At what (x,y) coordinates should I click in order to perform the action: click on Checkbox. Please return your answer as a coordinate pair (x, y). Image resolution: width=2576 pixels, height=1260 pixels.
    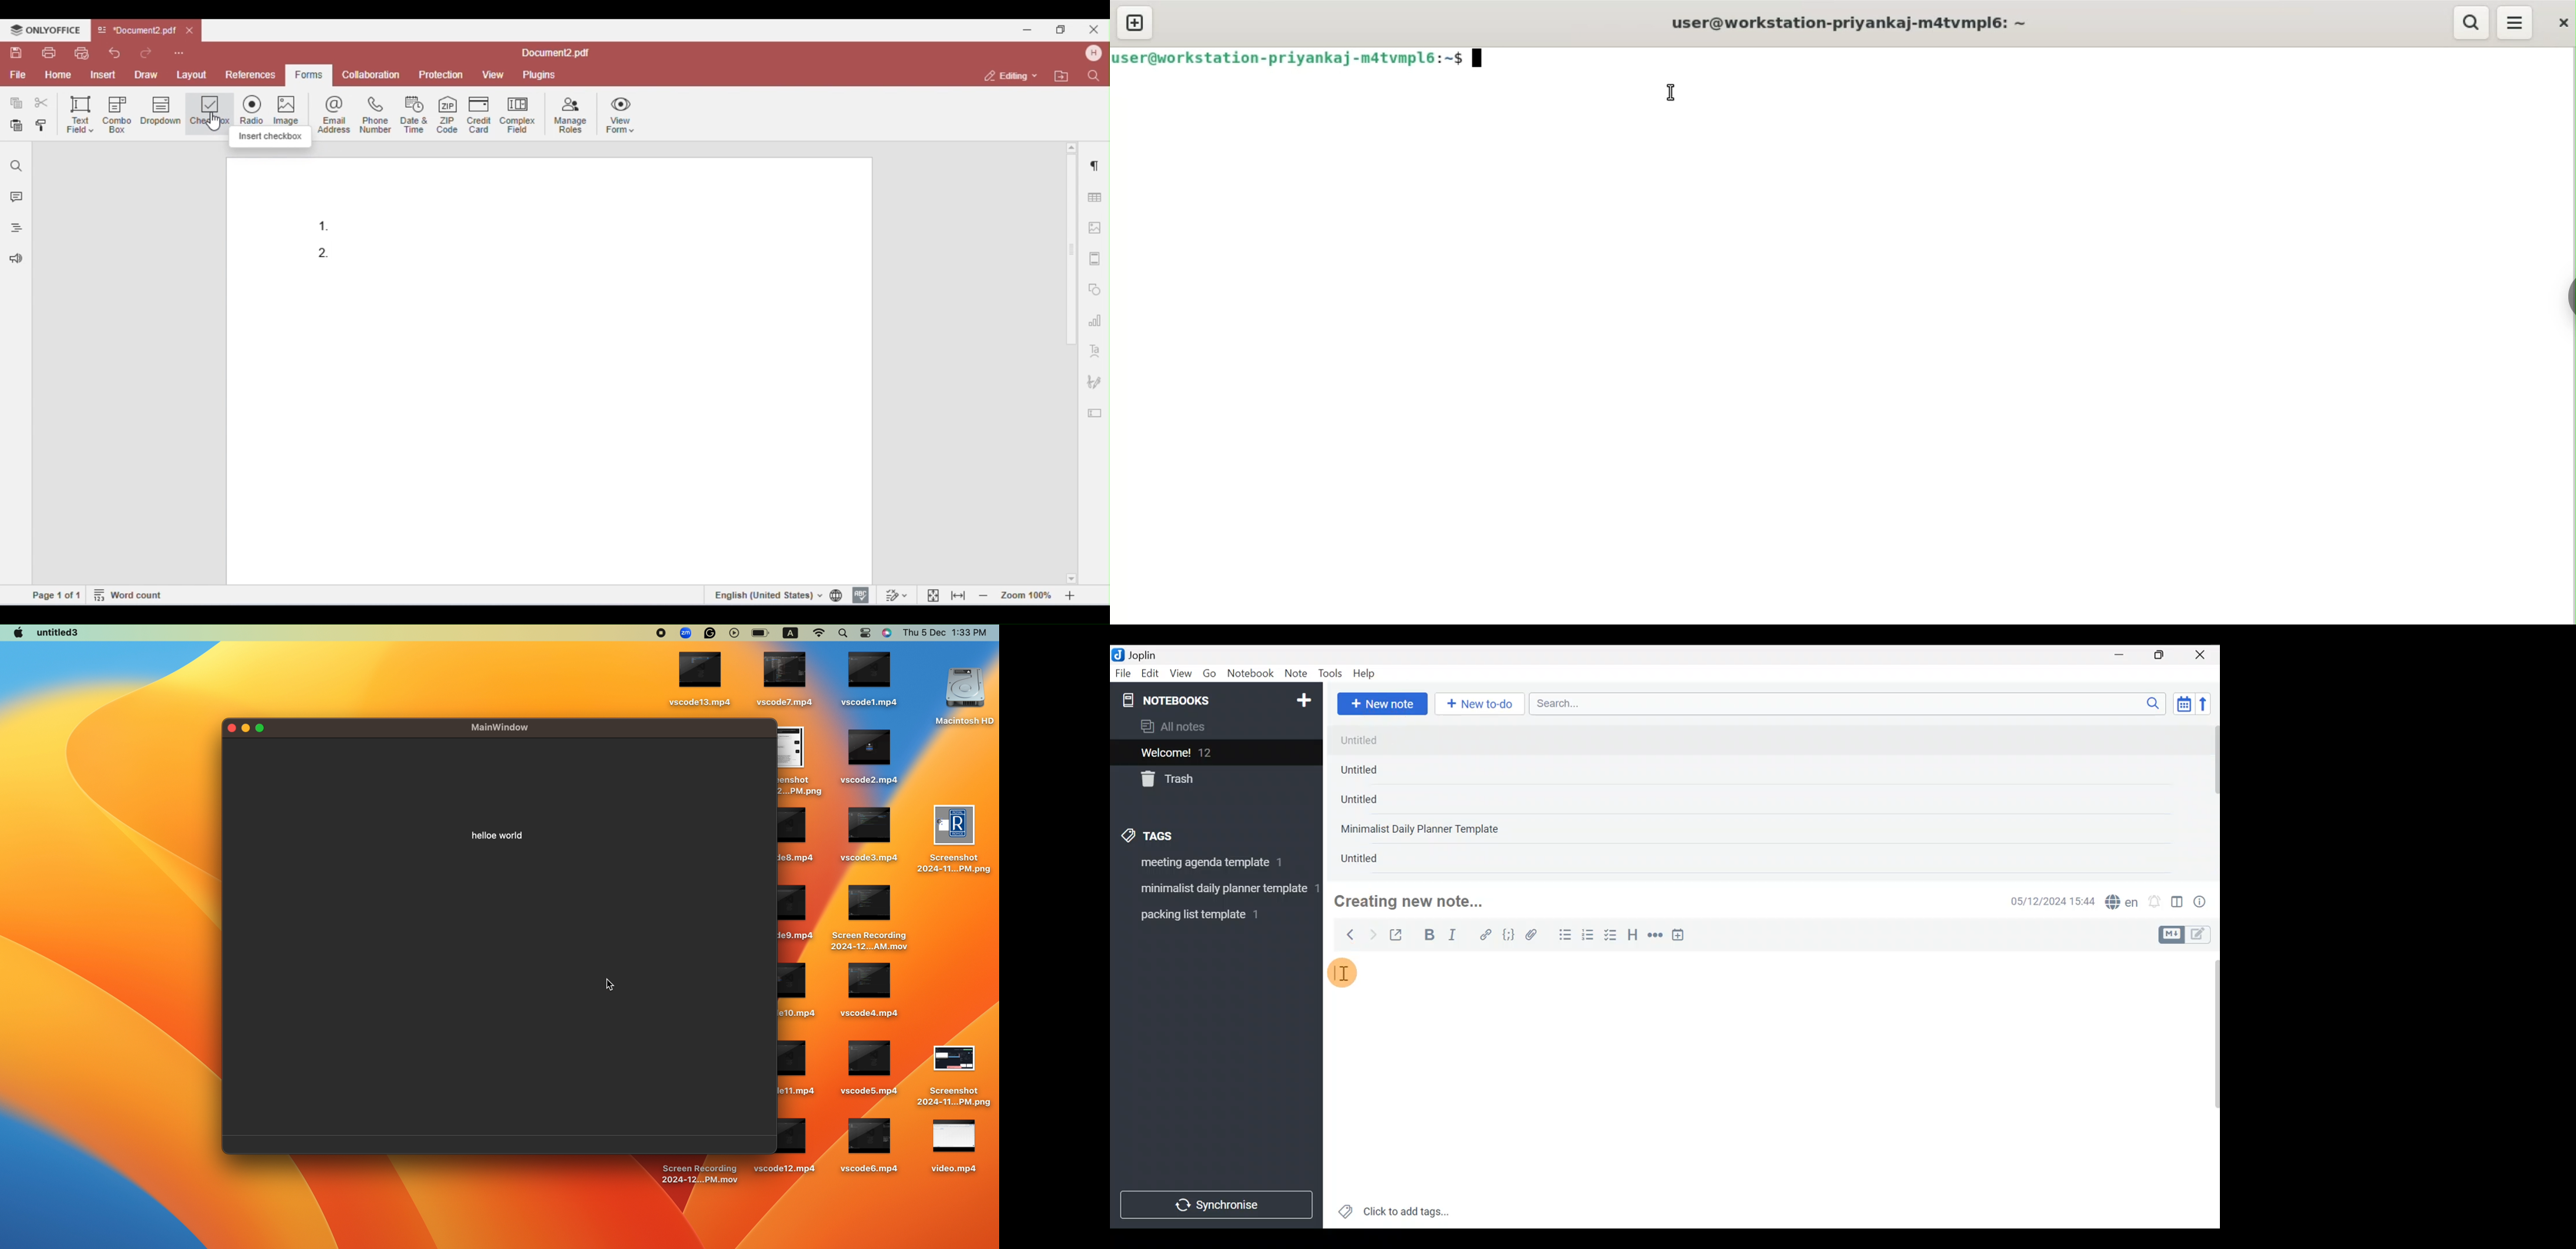
    Looking at the image, I should click on (1612, 936).